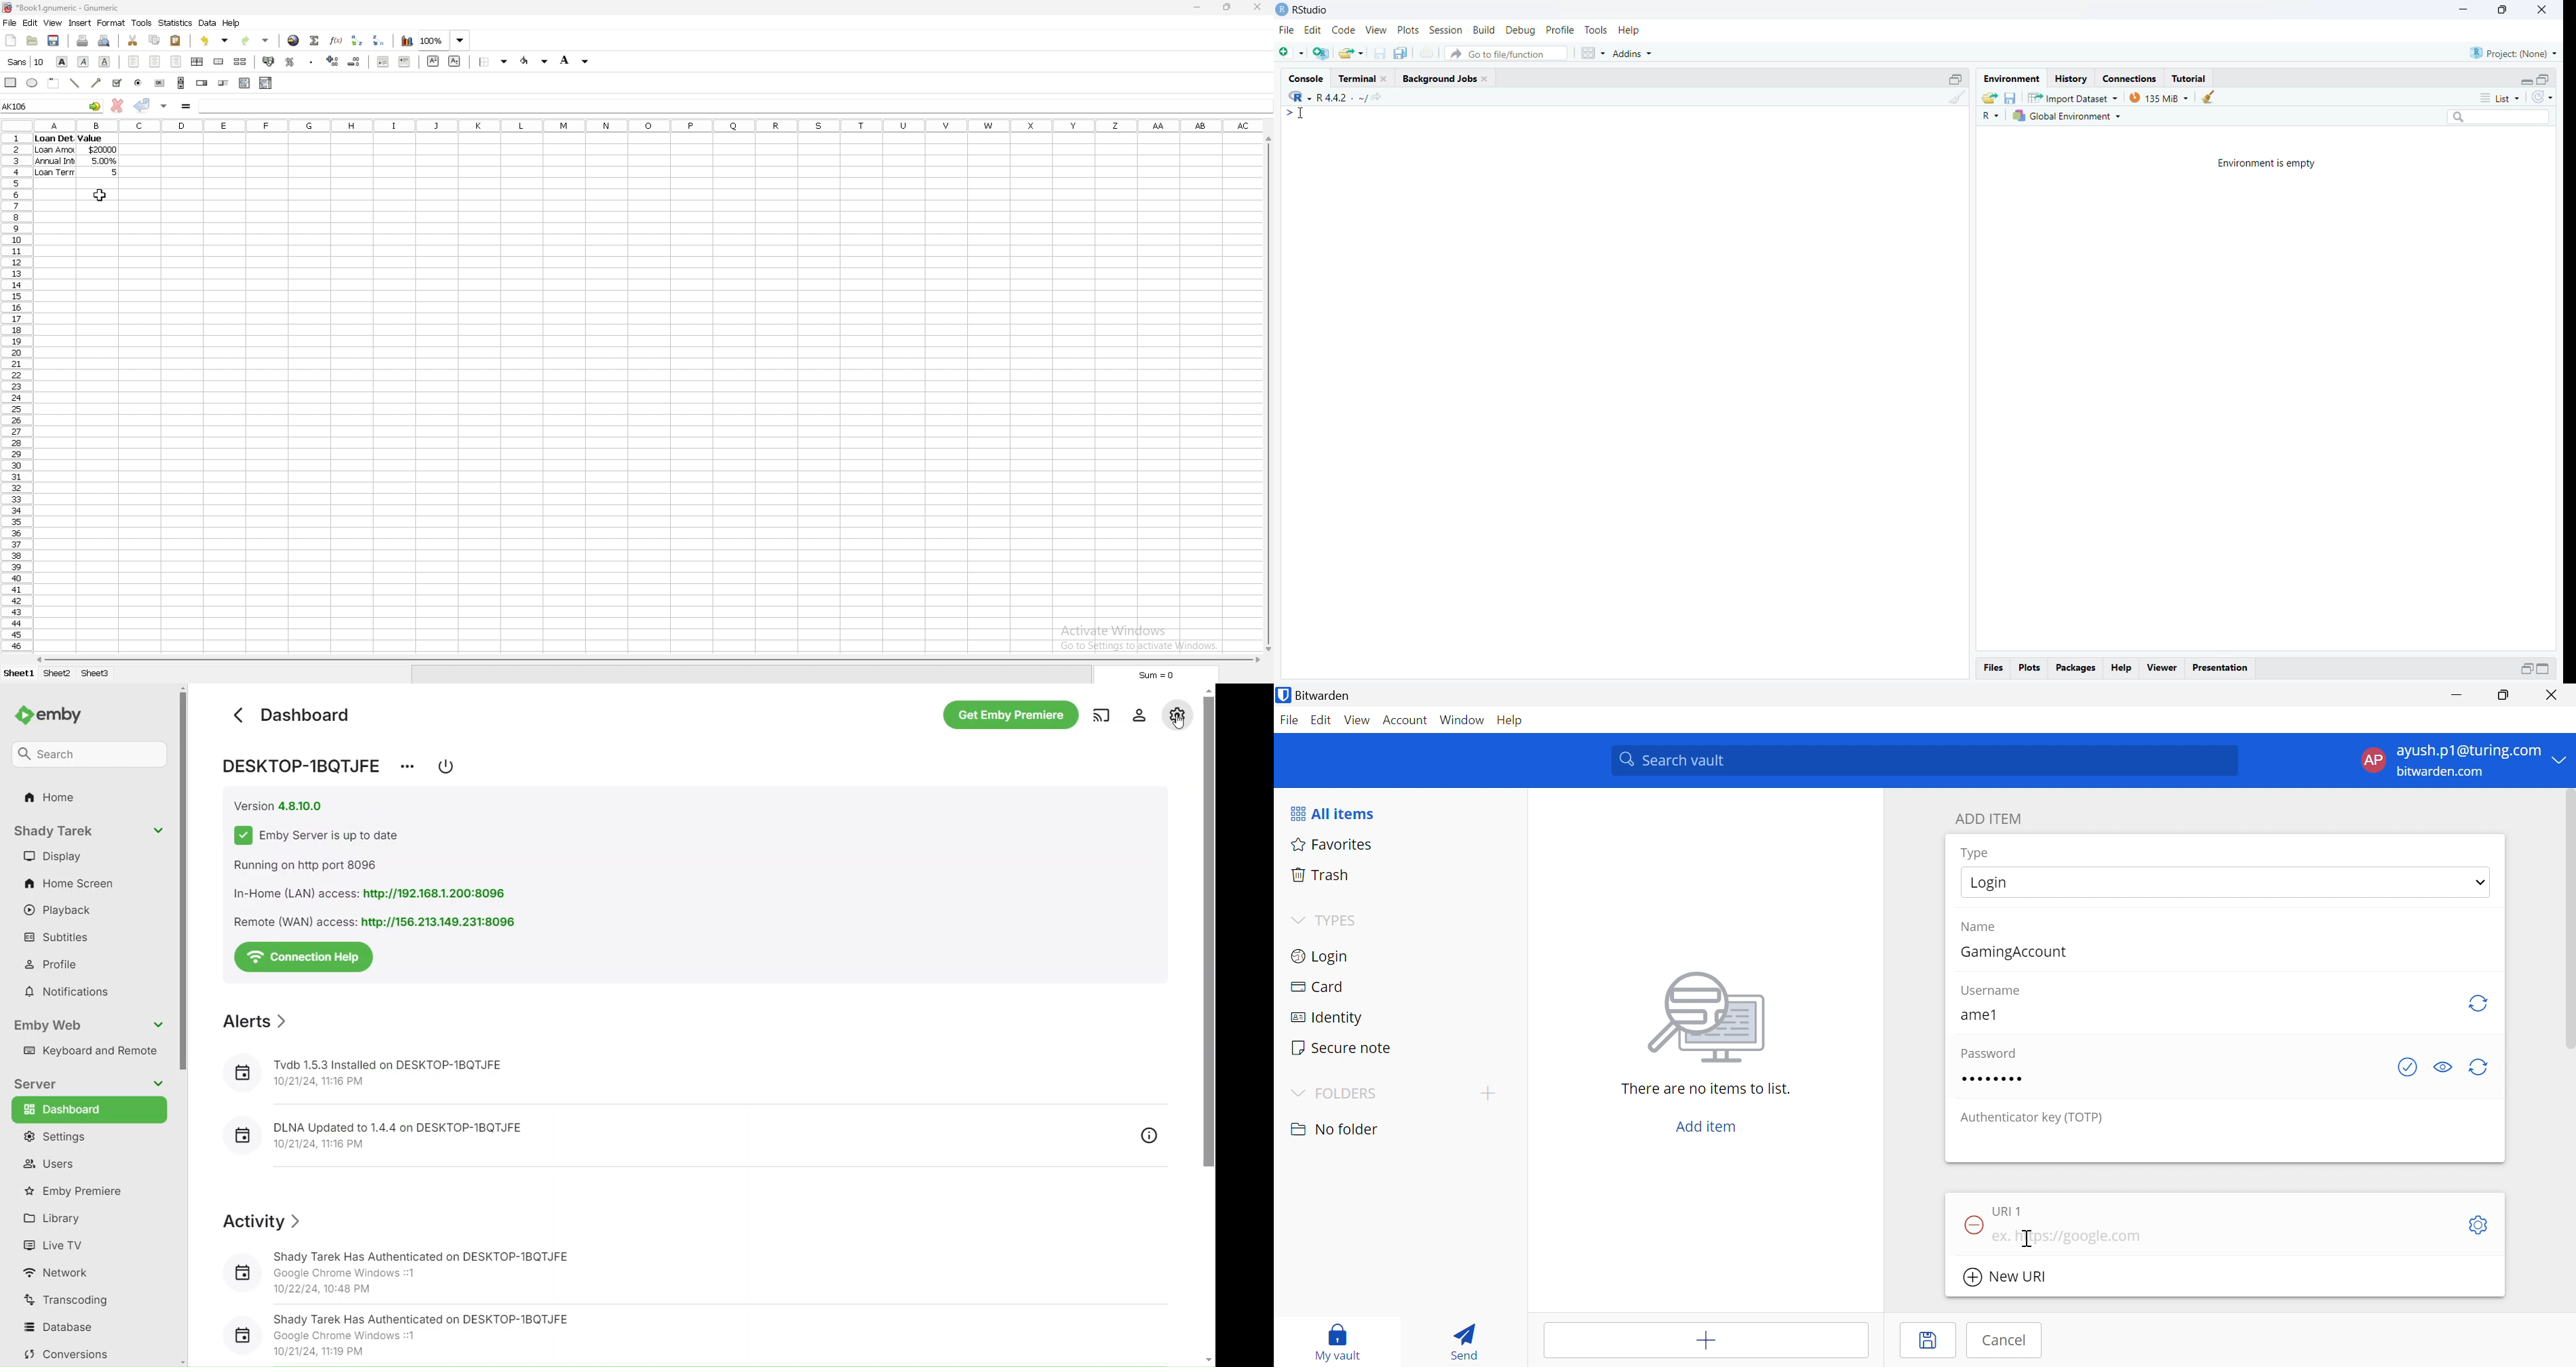  Describe the element at coordinates (1980, 928) in the screenshot. I see `Name` at that location.